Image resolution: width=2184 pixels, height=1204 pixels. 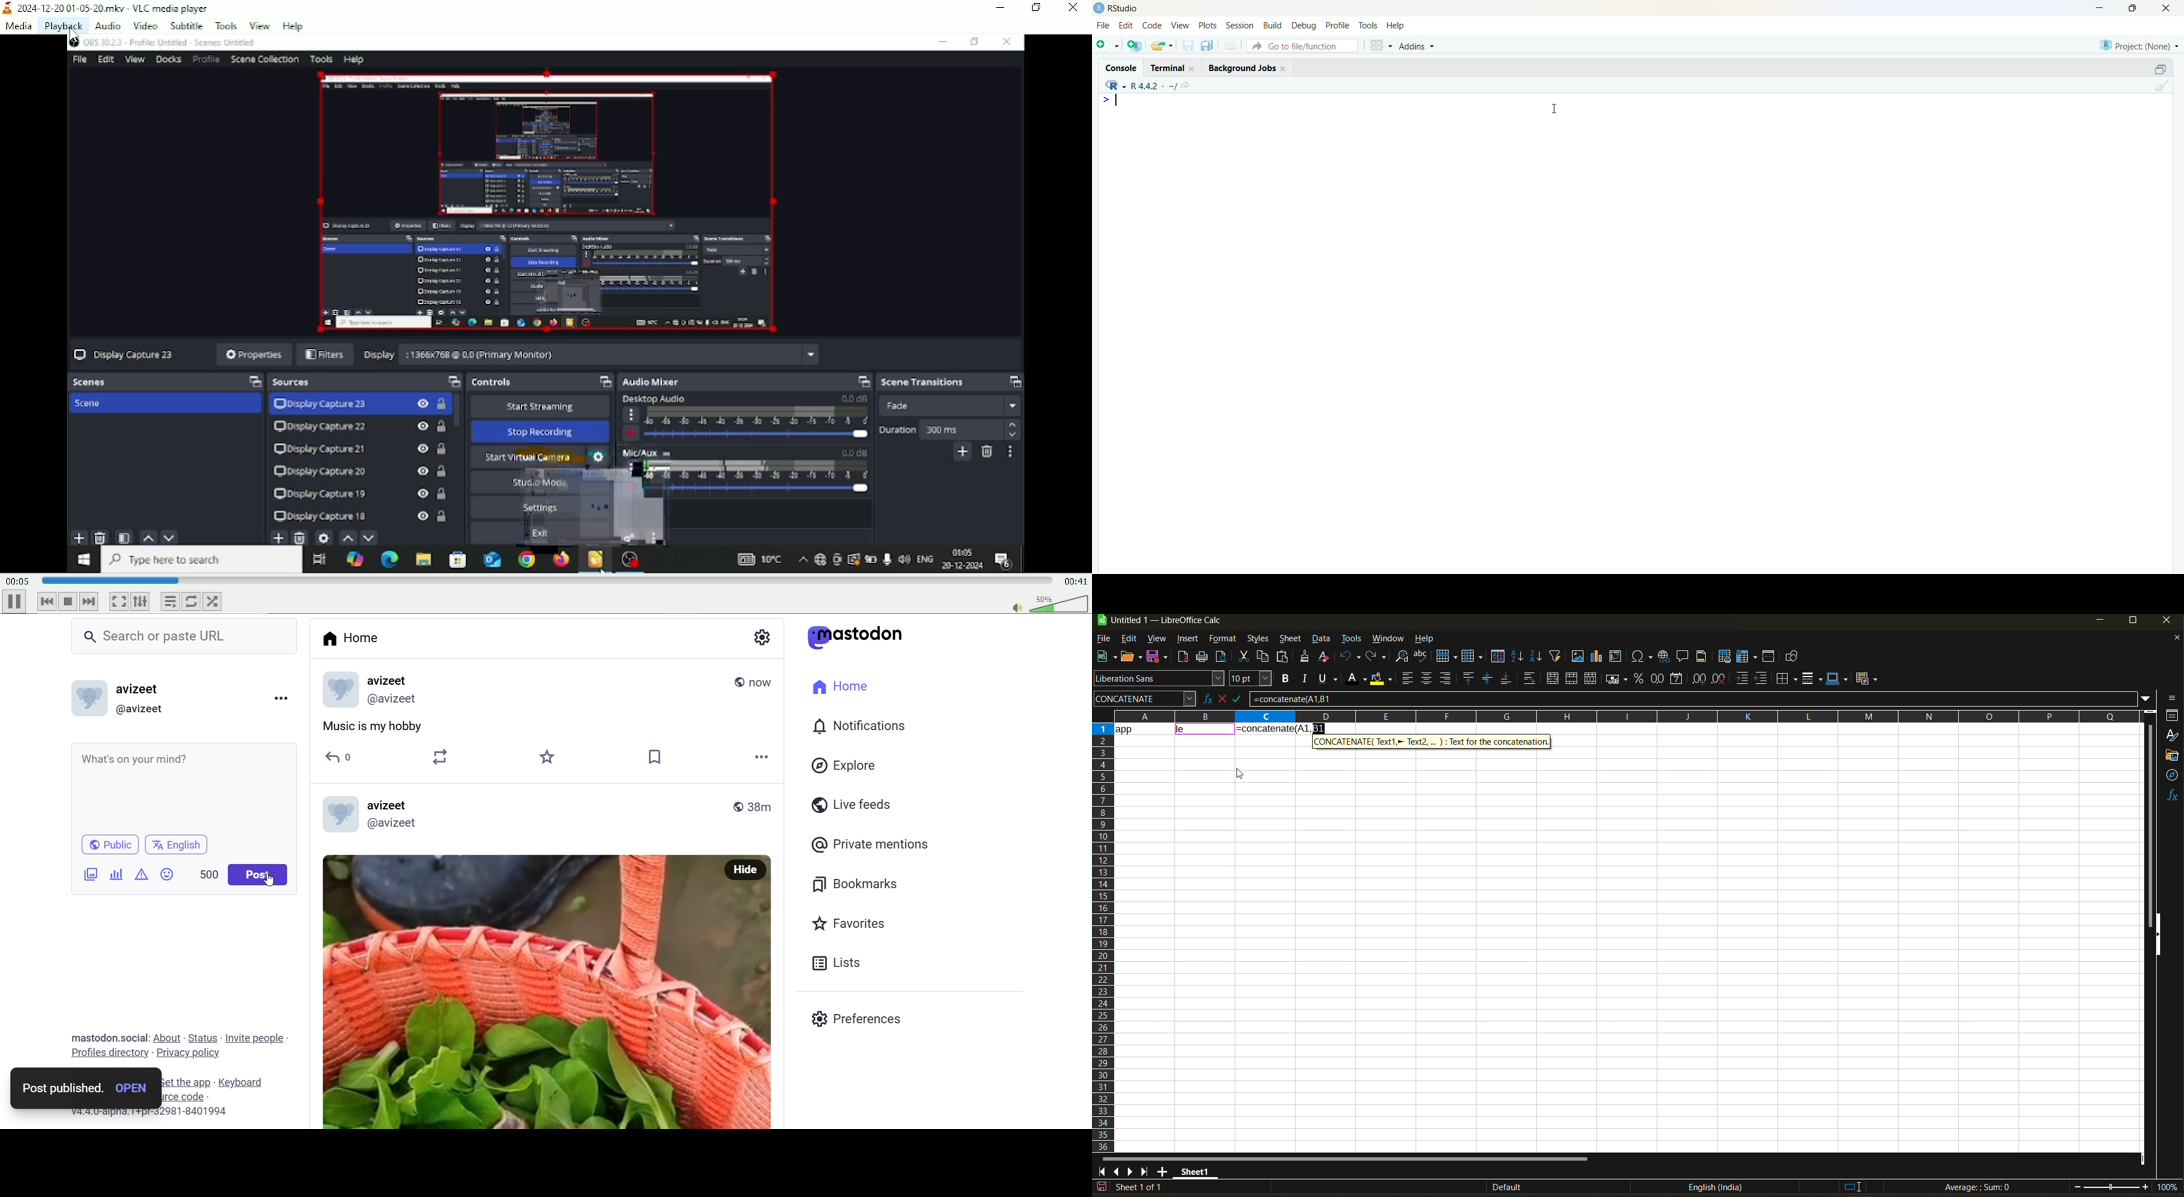 I want to click on Profiles Directories, so click(x=109, y=1054).